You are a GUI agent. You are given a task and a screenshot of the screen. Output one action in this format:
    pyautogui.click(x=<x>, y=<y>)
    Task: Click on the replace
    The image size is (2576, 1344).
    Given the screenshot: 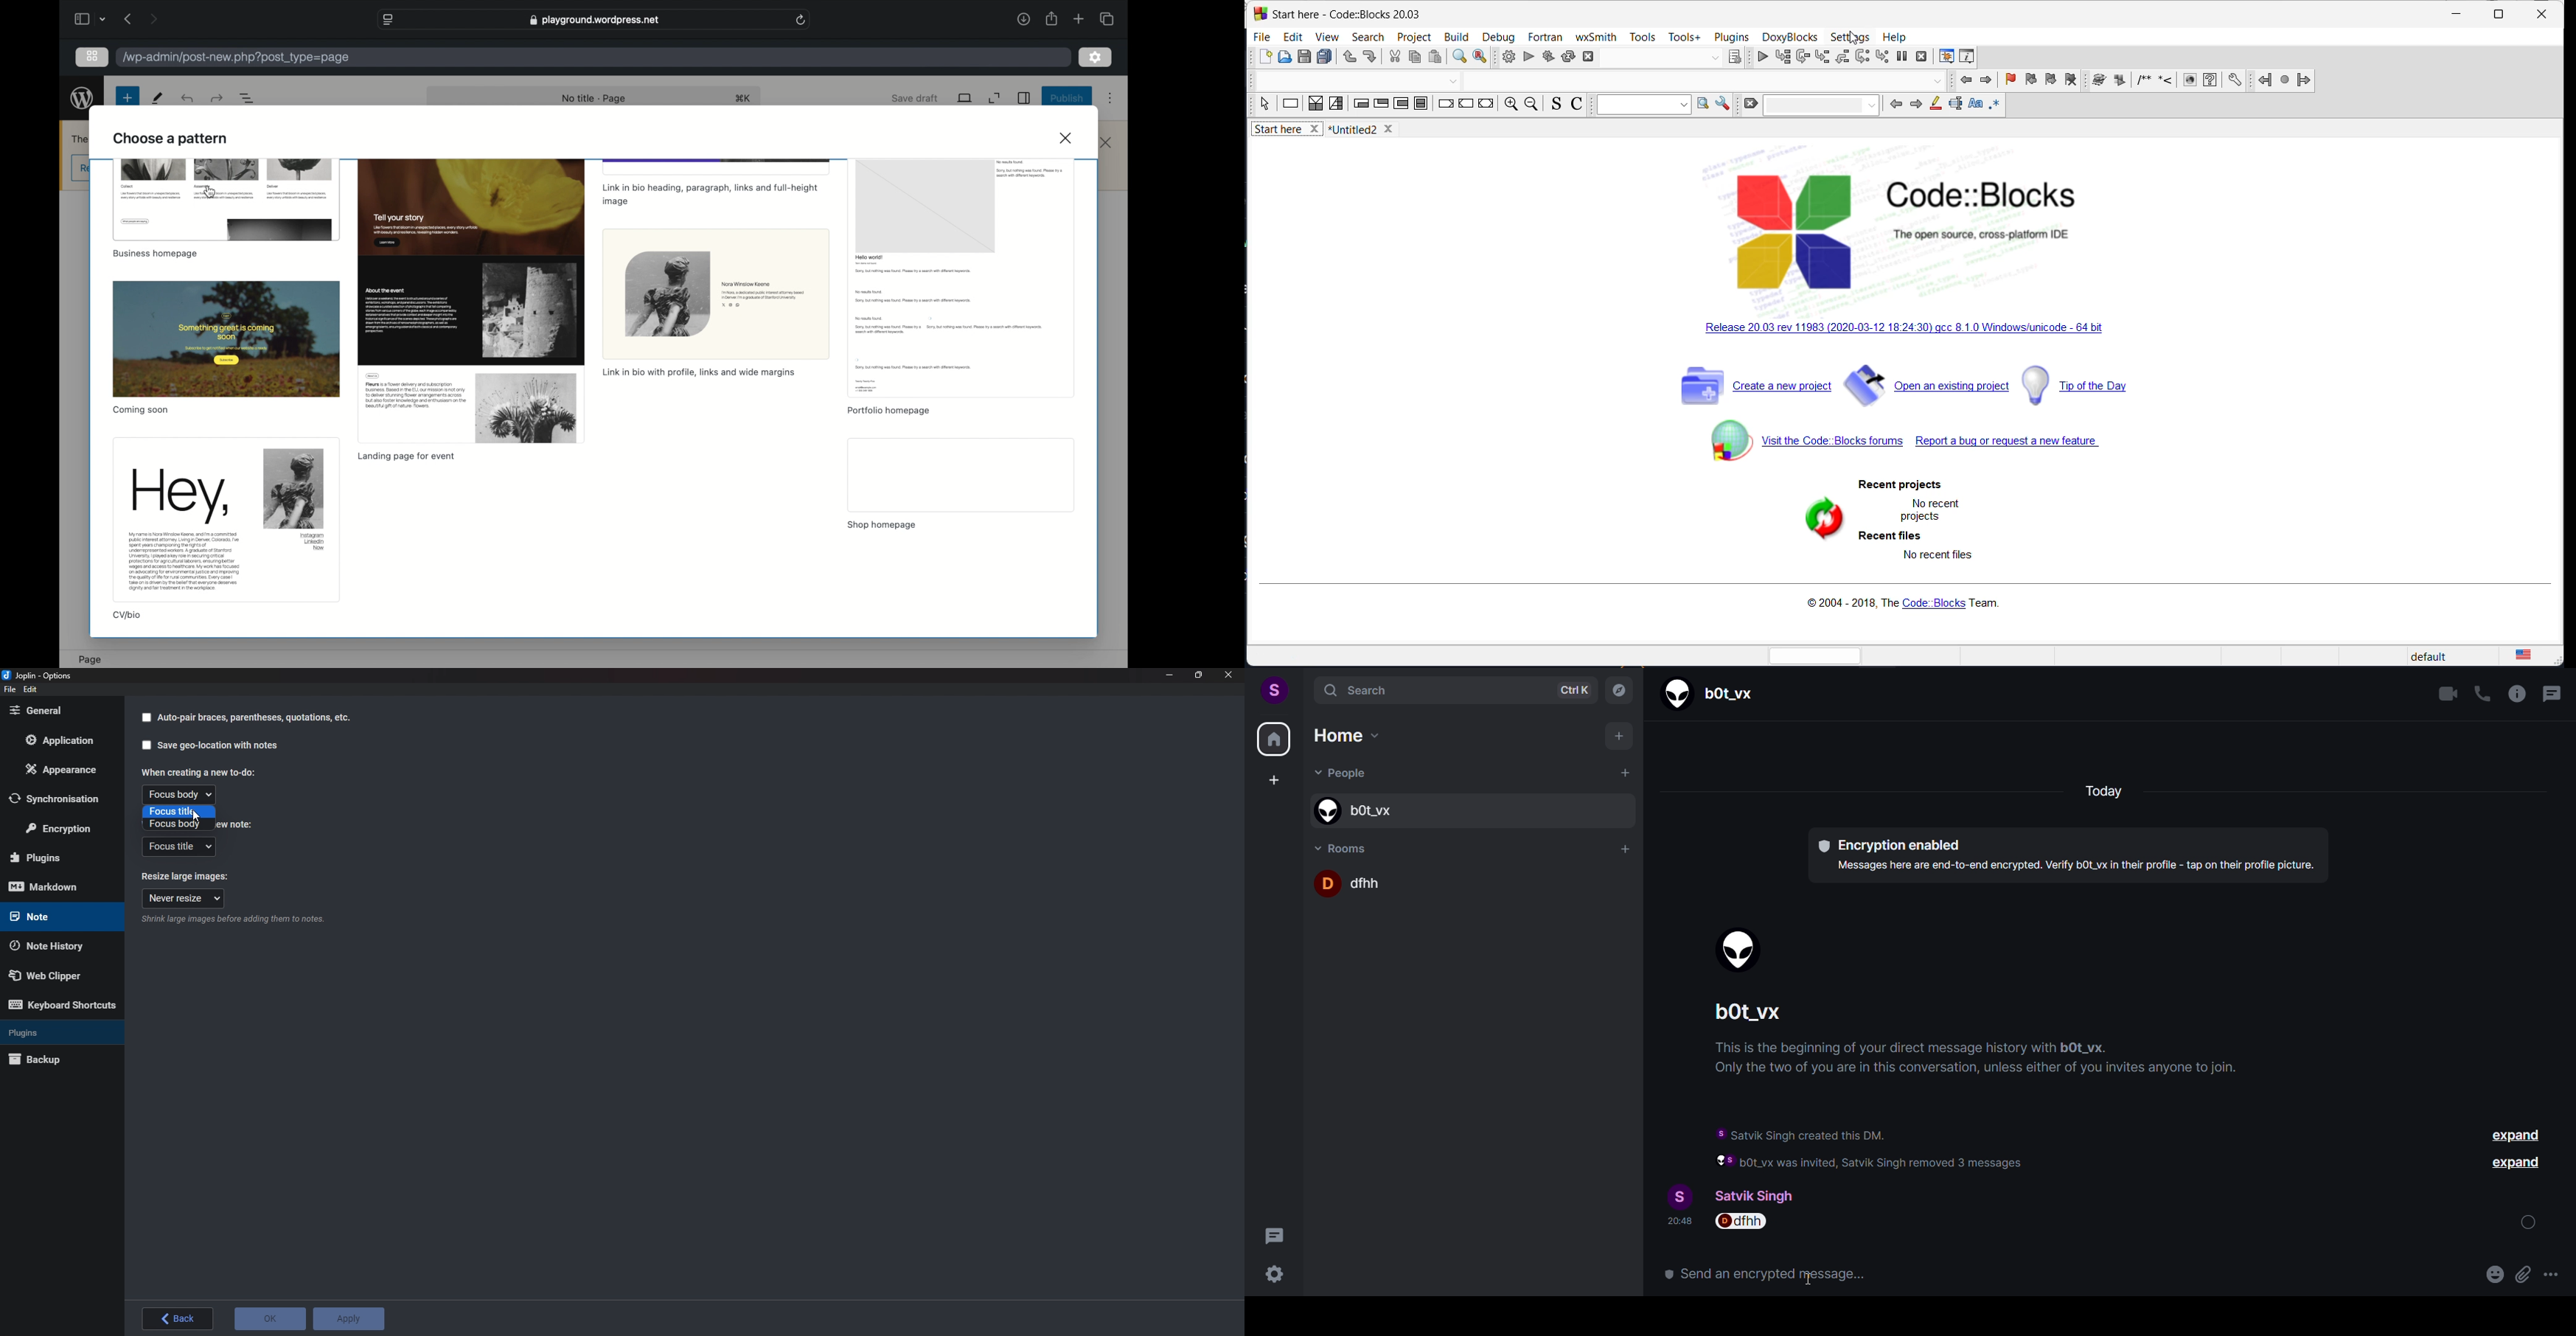 What is the action you would take?
    pyautogui.click(x=1481, y=58)
    